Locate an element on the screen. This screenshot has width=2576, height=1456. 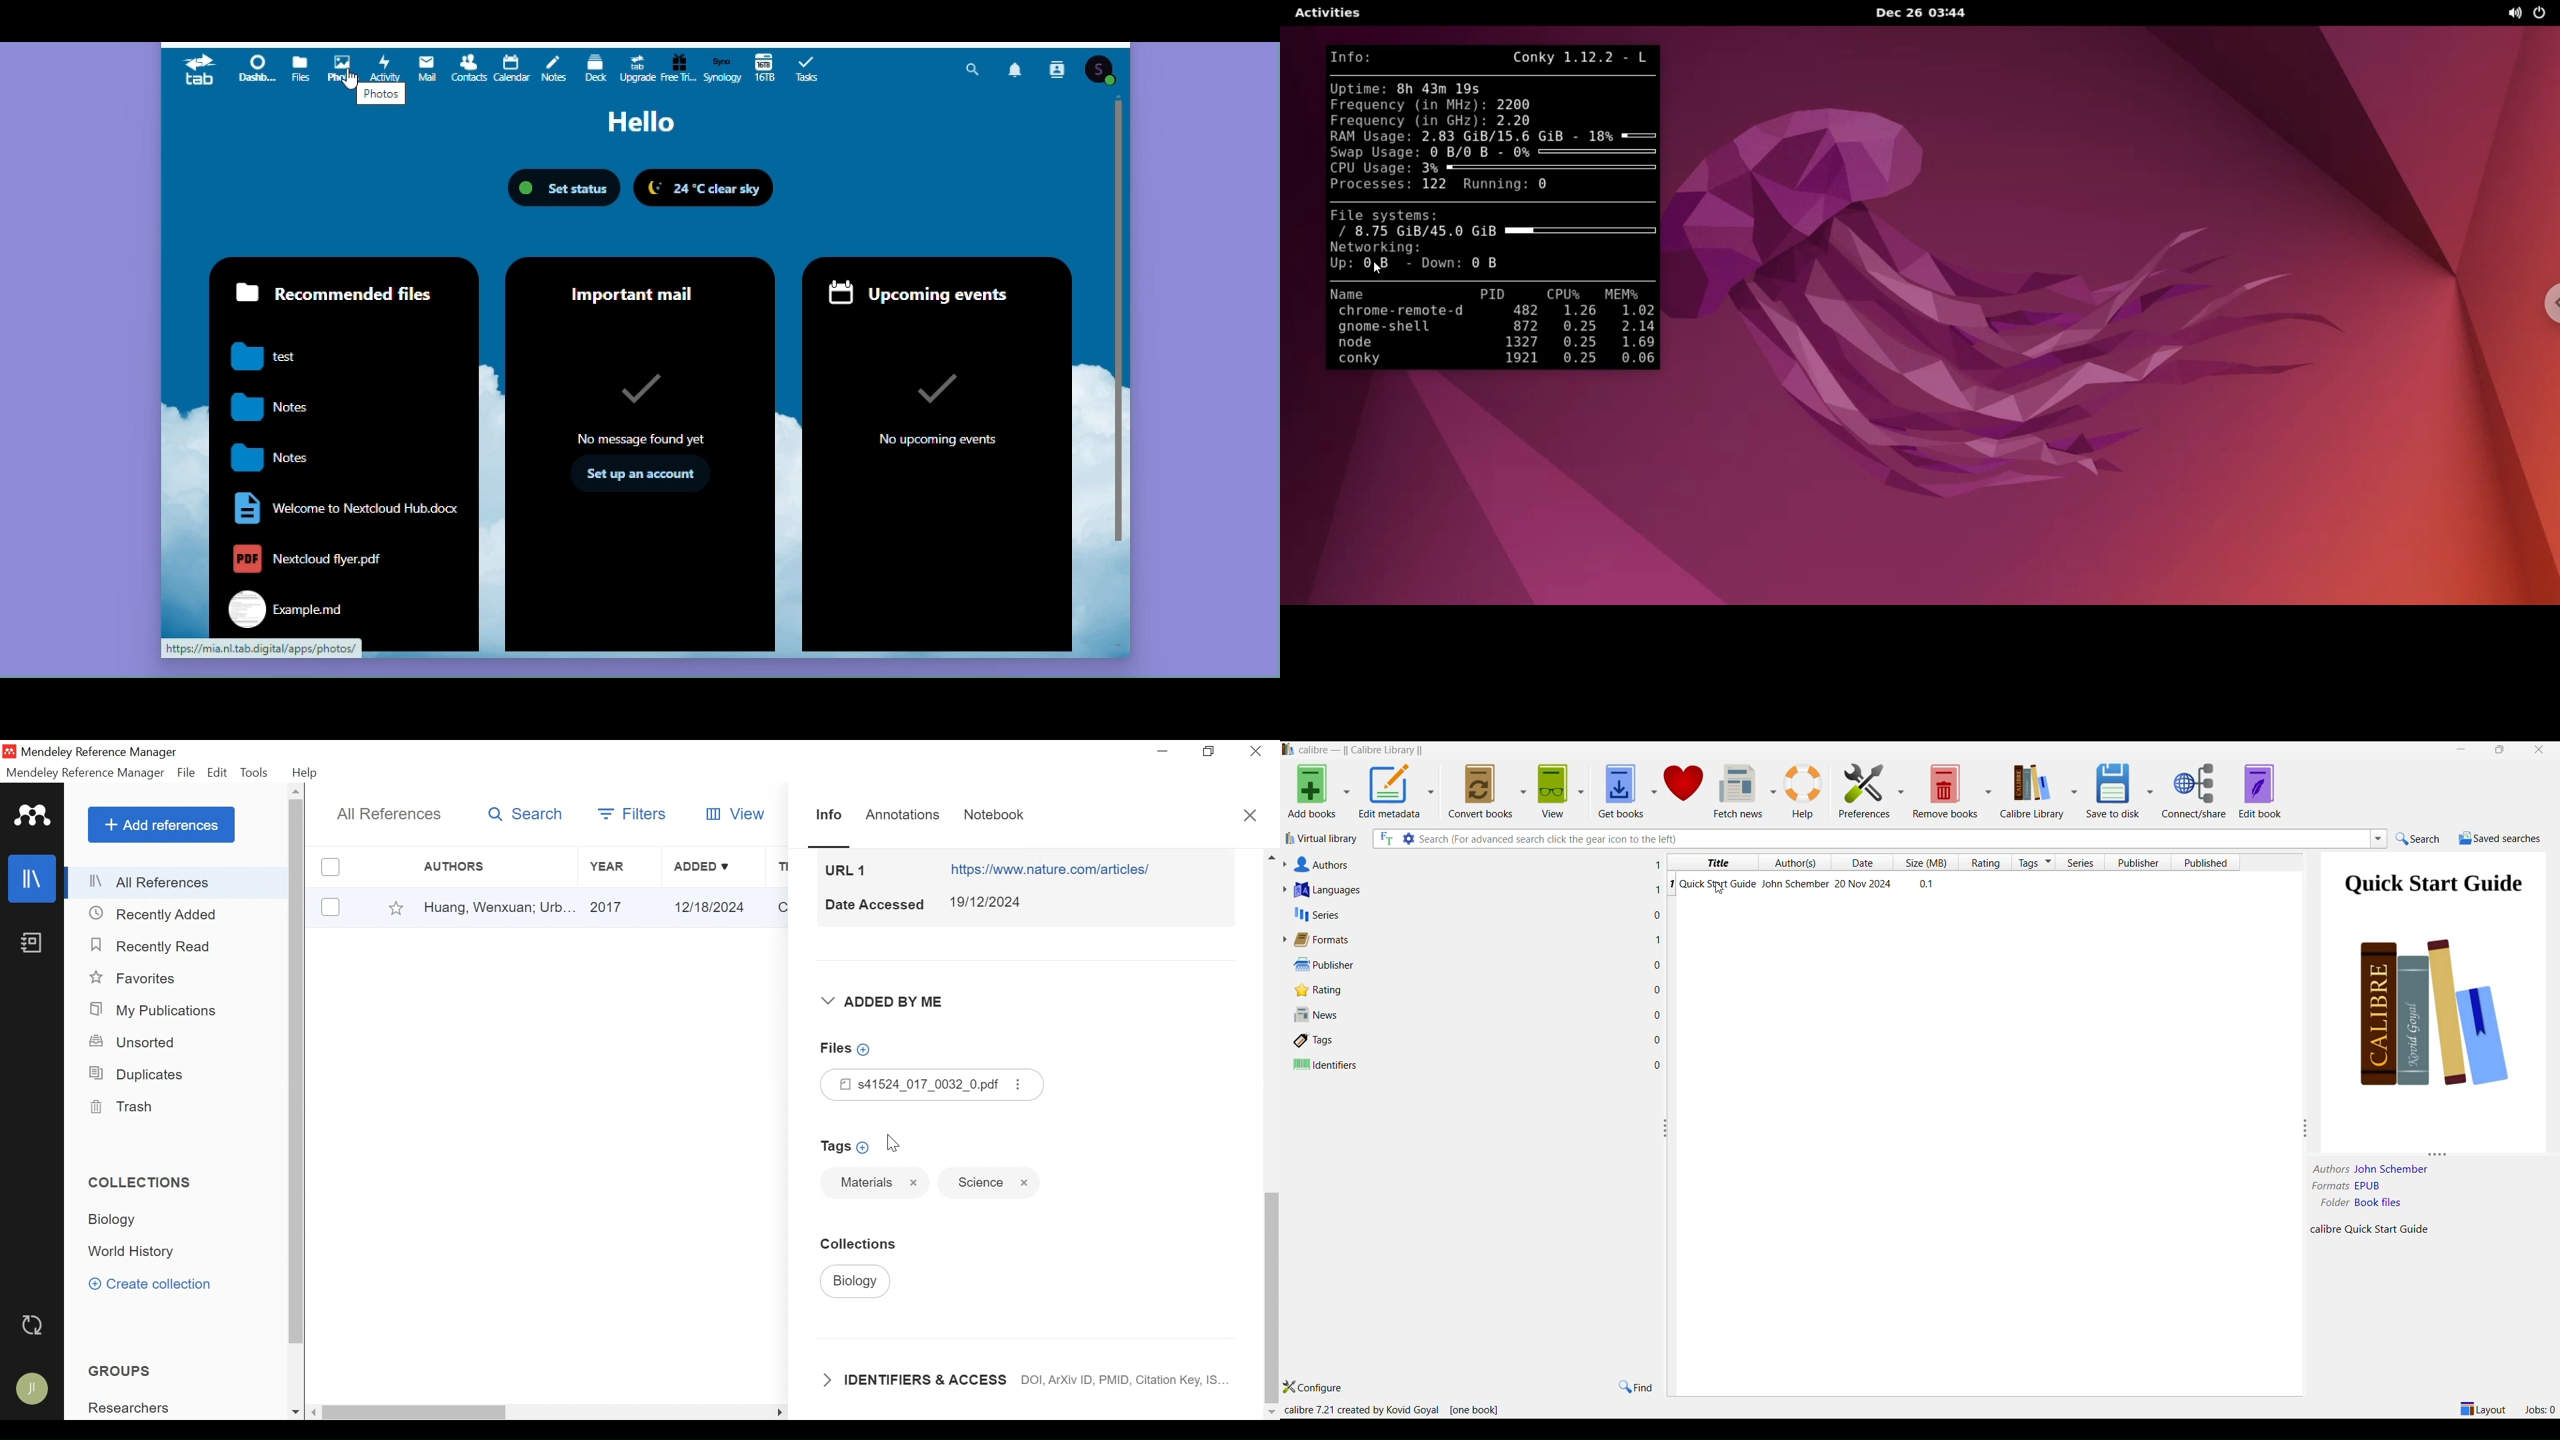
edit metadata options dropdown button is located at coordinates (1433, 790).